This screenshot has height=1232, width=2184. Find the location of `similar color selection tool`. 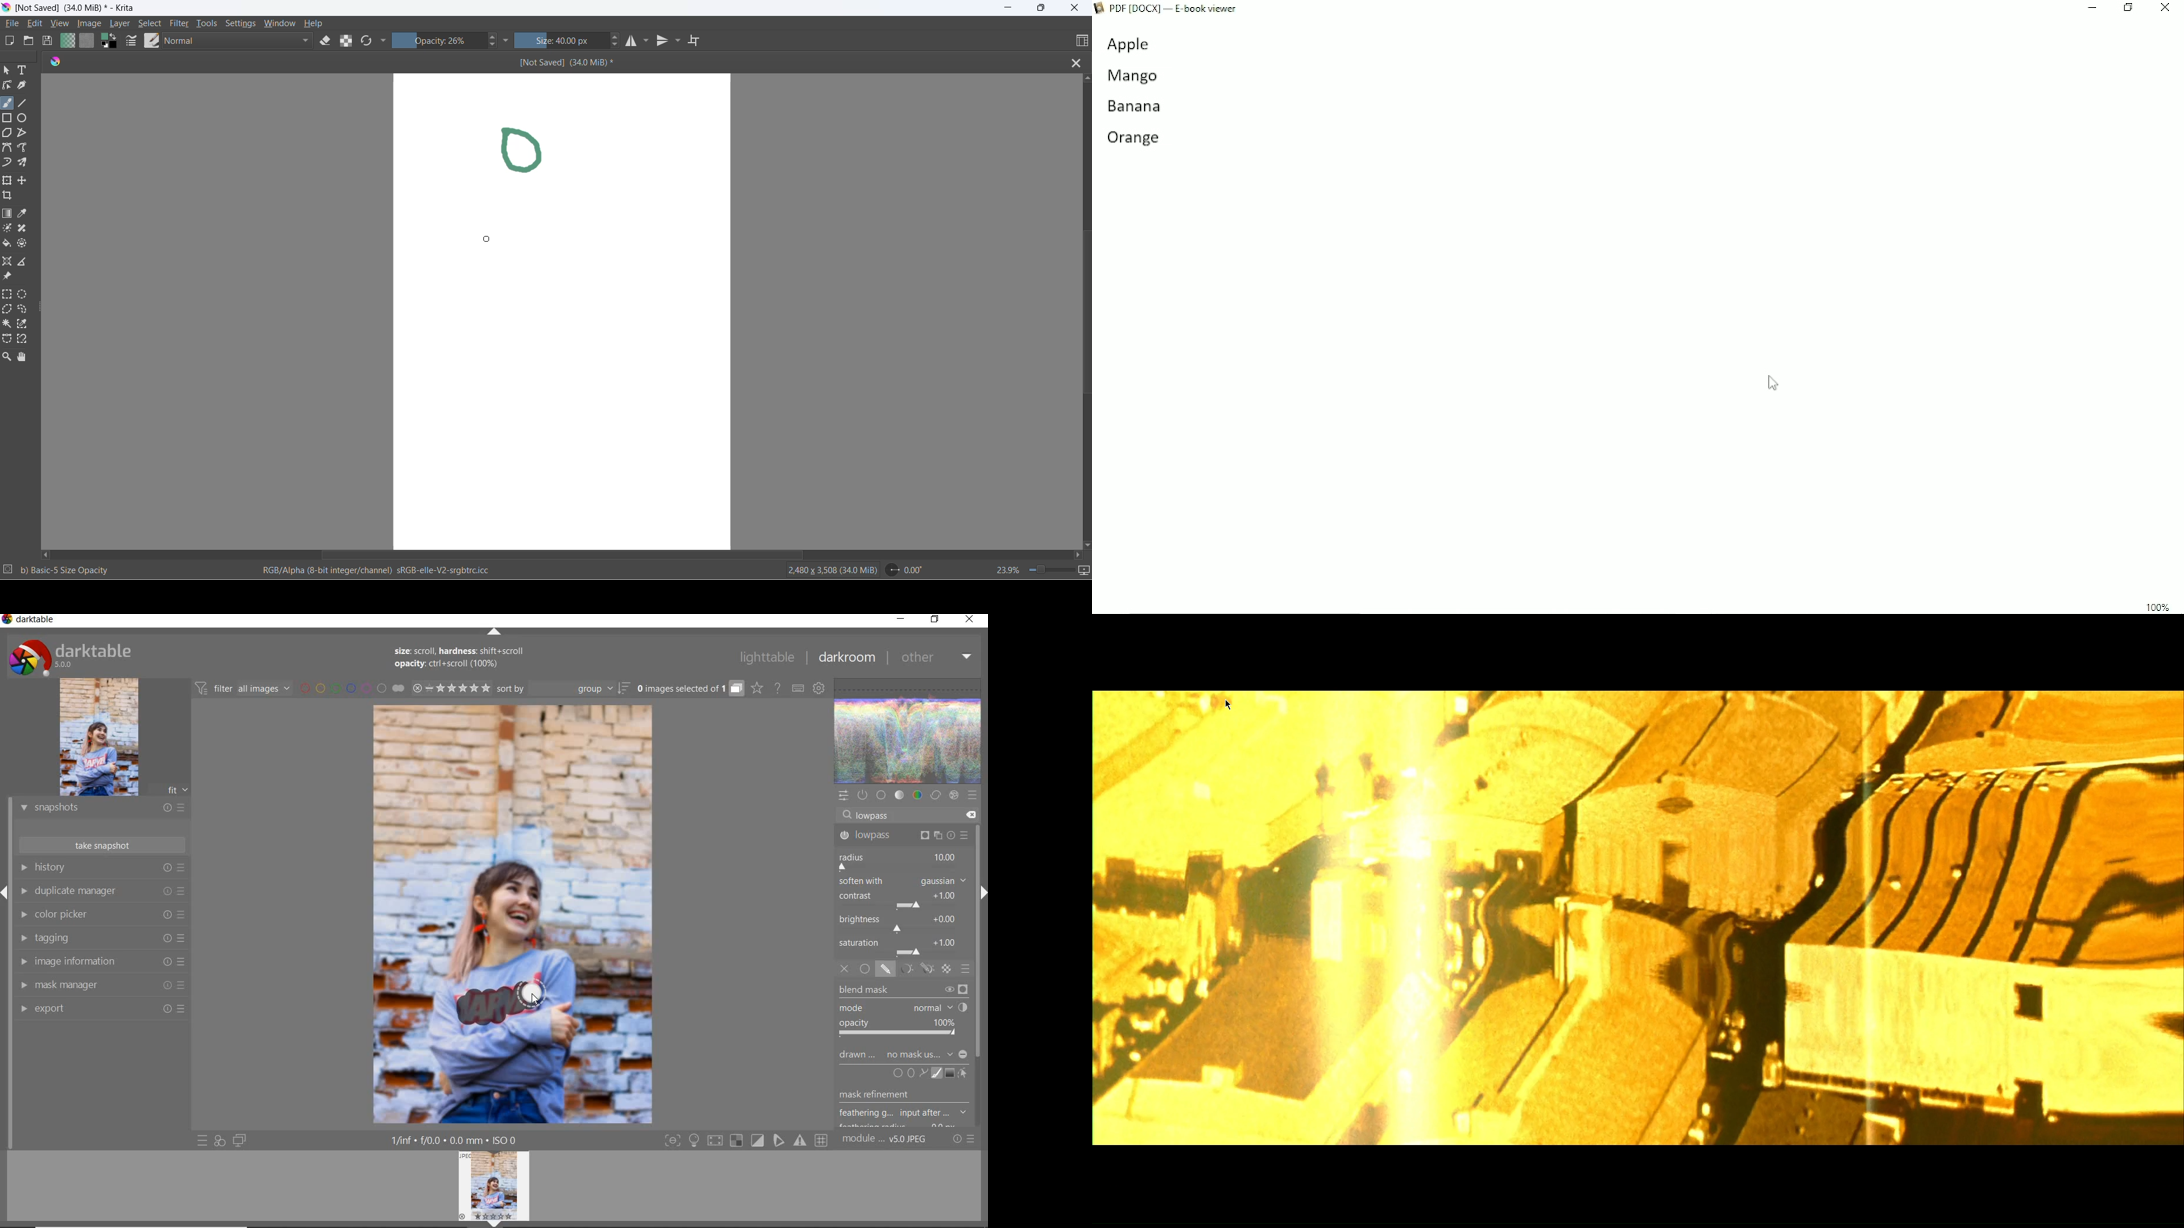

similar color selection tool is located at coordinates (26, 325).